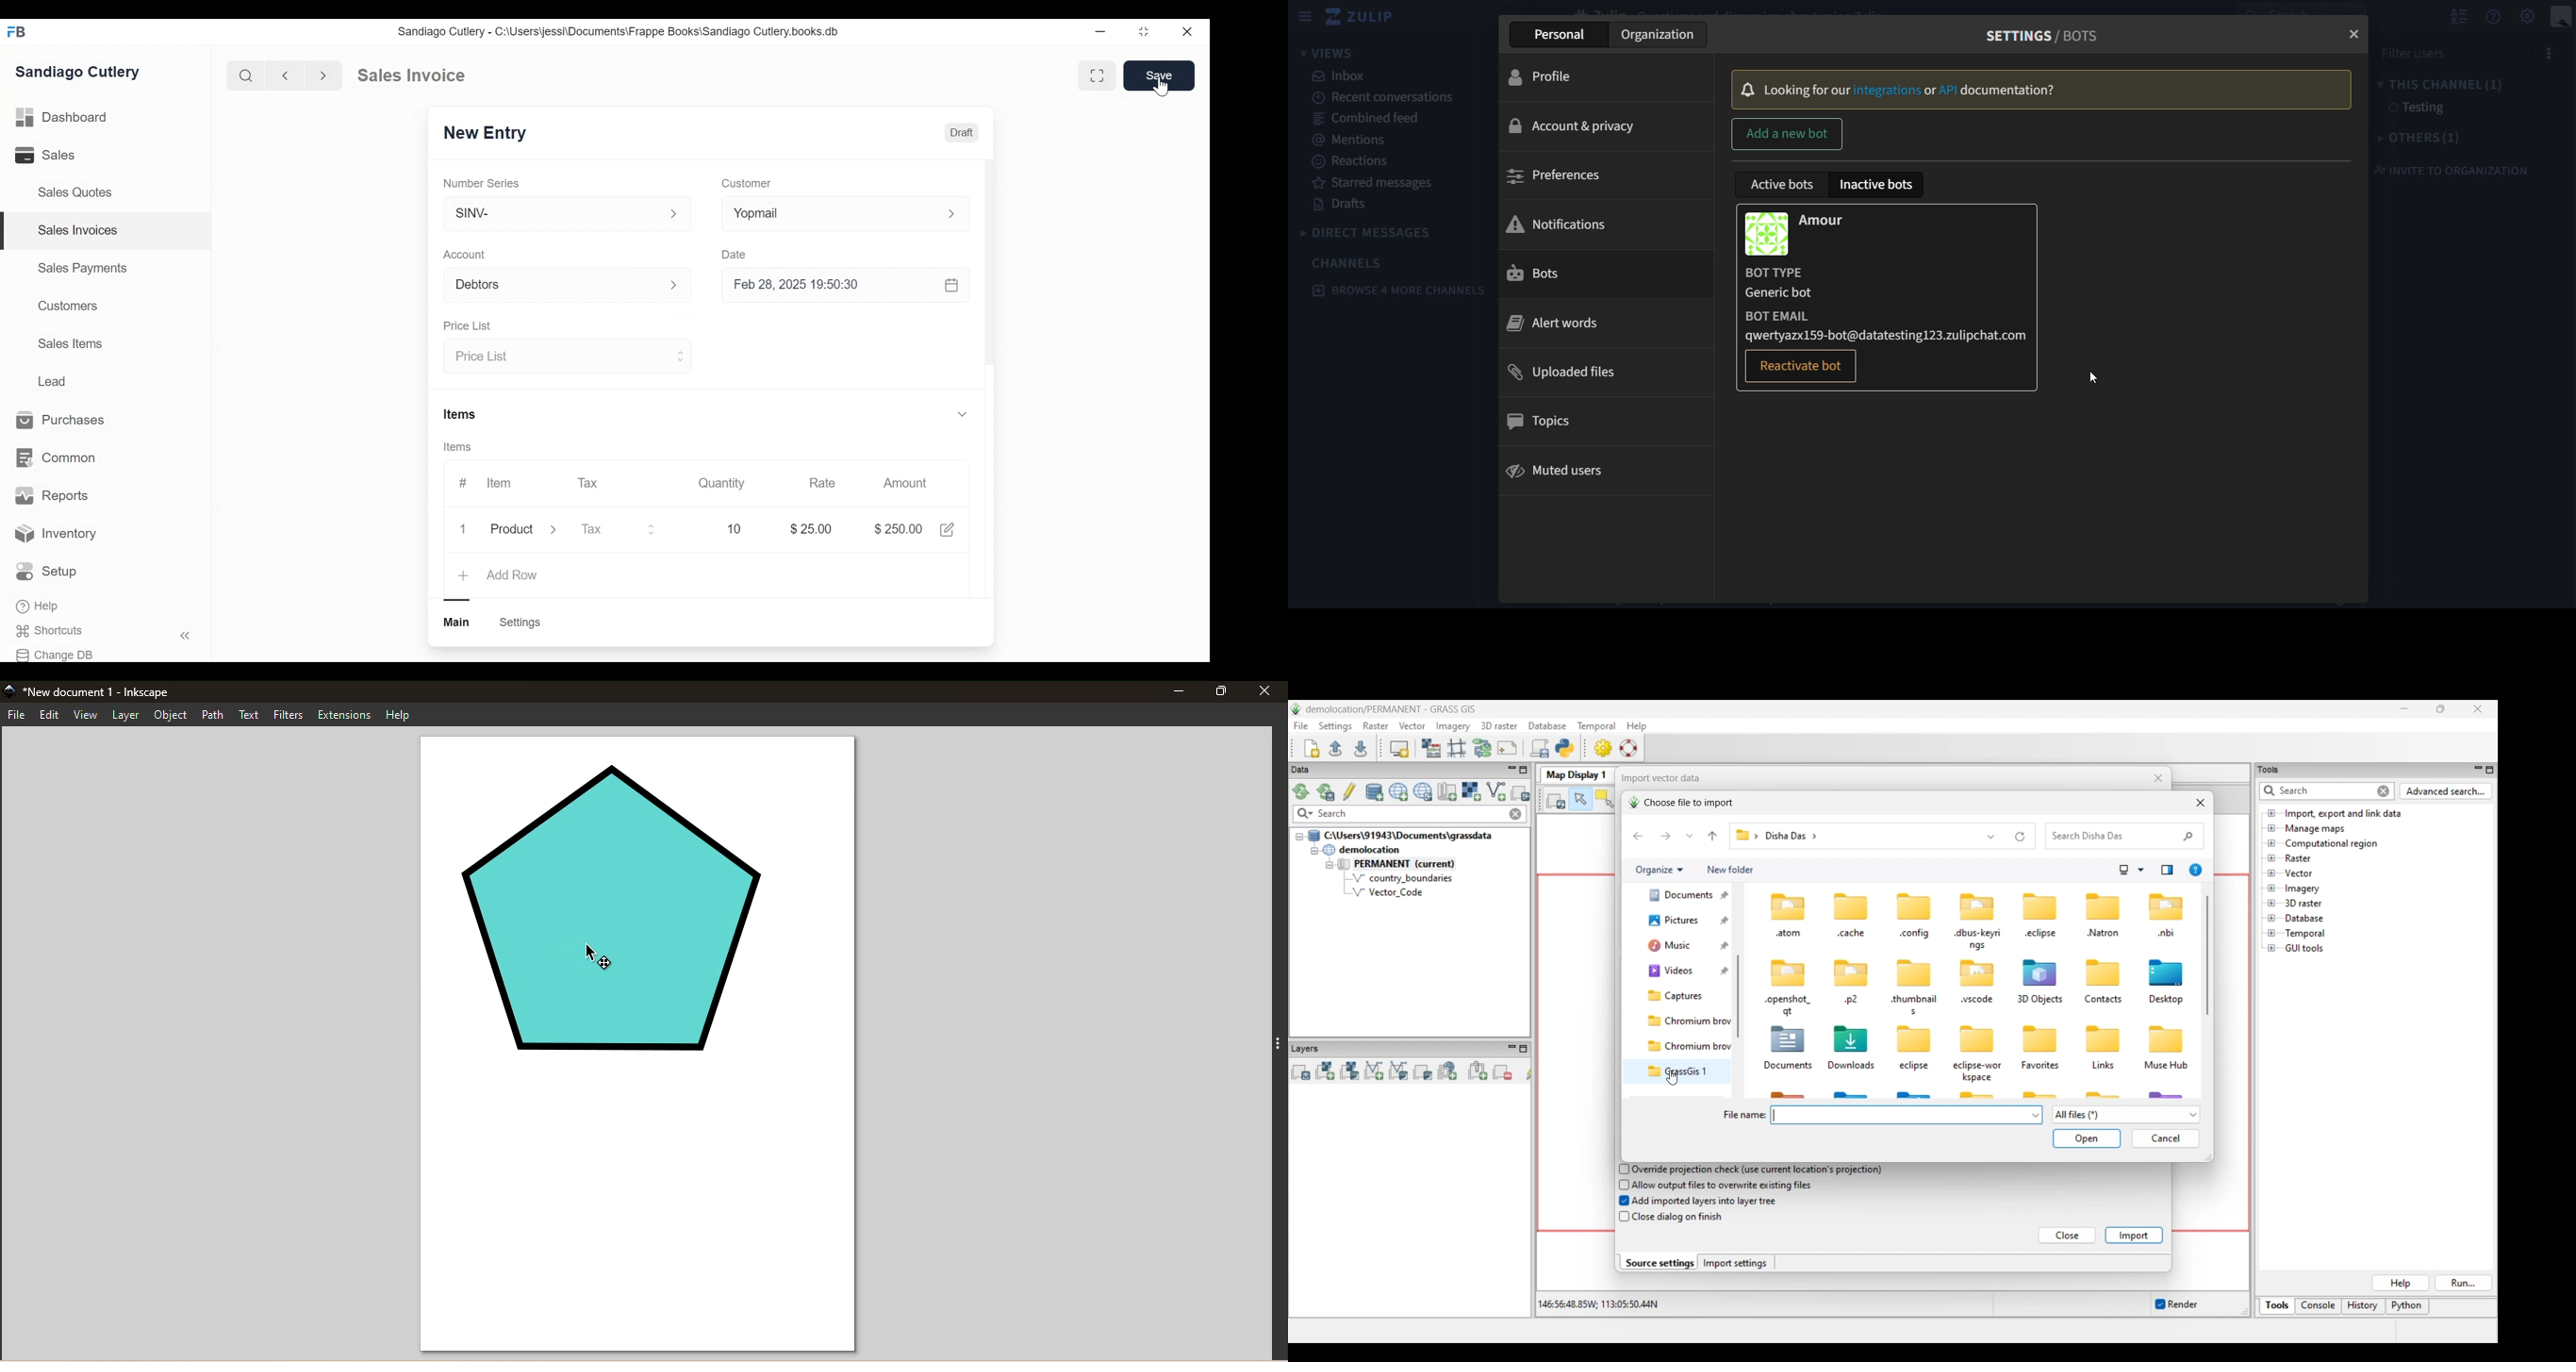 This screenshot has height=1372, width=2576. What do you see at coordinates (1221, 690) in the screenshot?
I see `Maximize` at bounding box center [1221, 690].